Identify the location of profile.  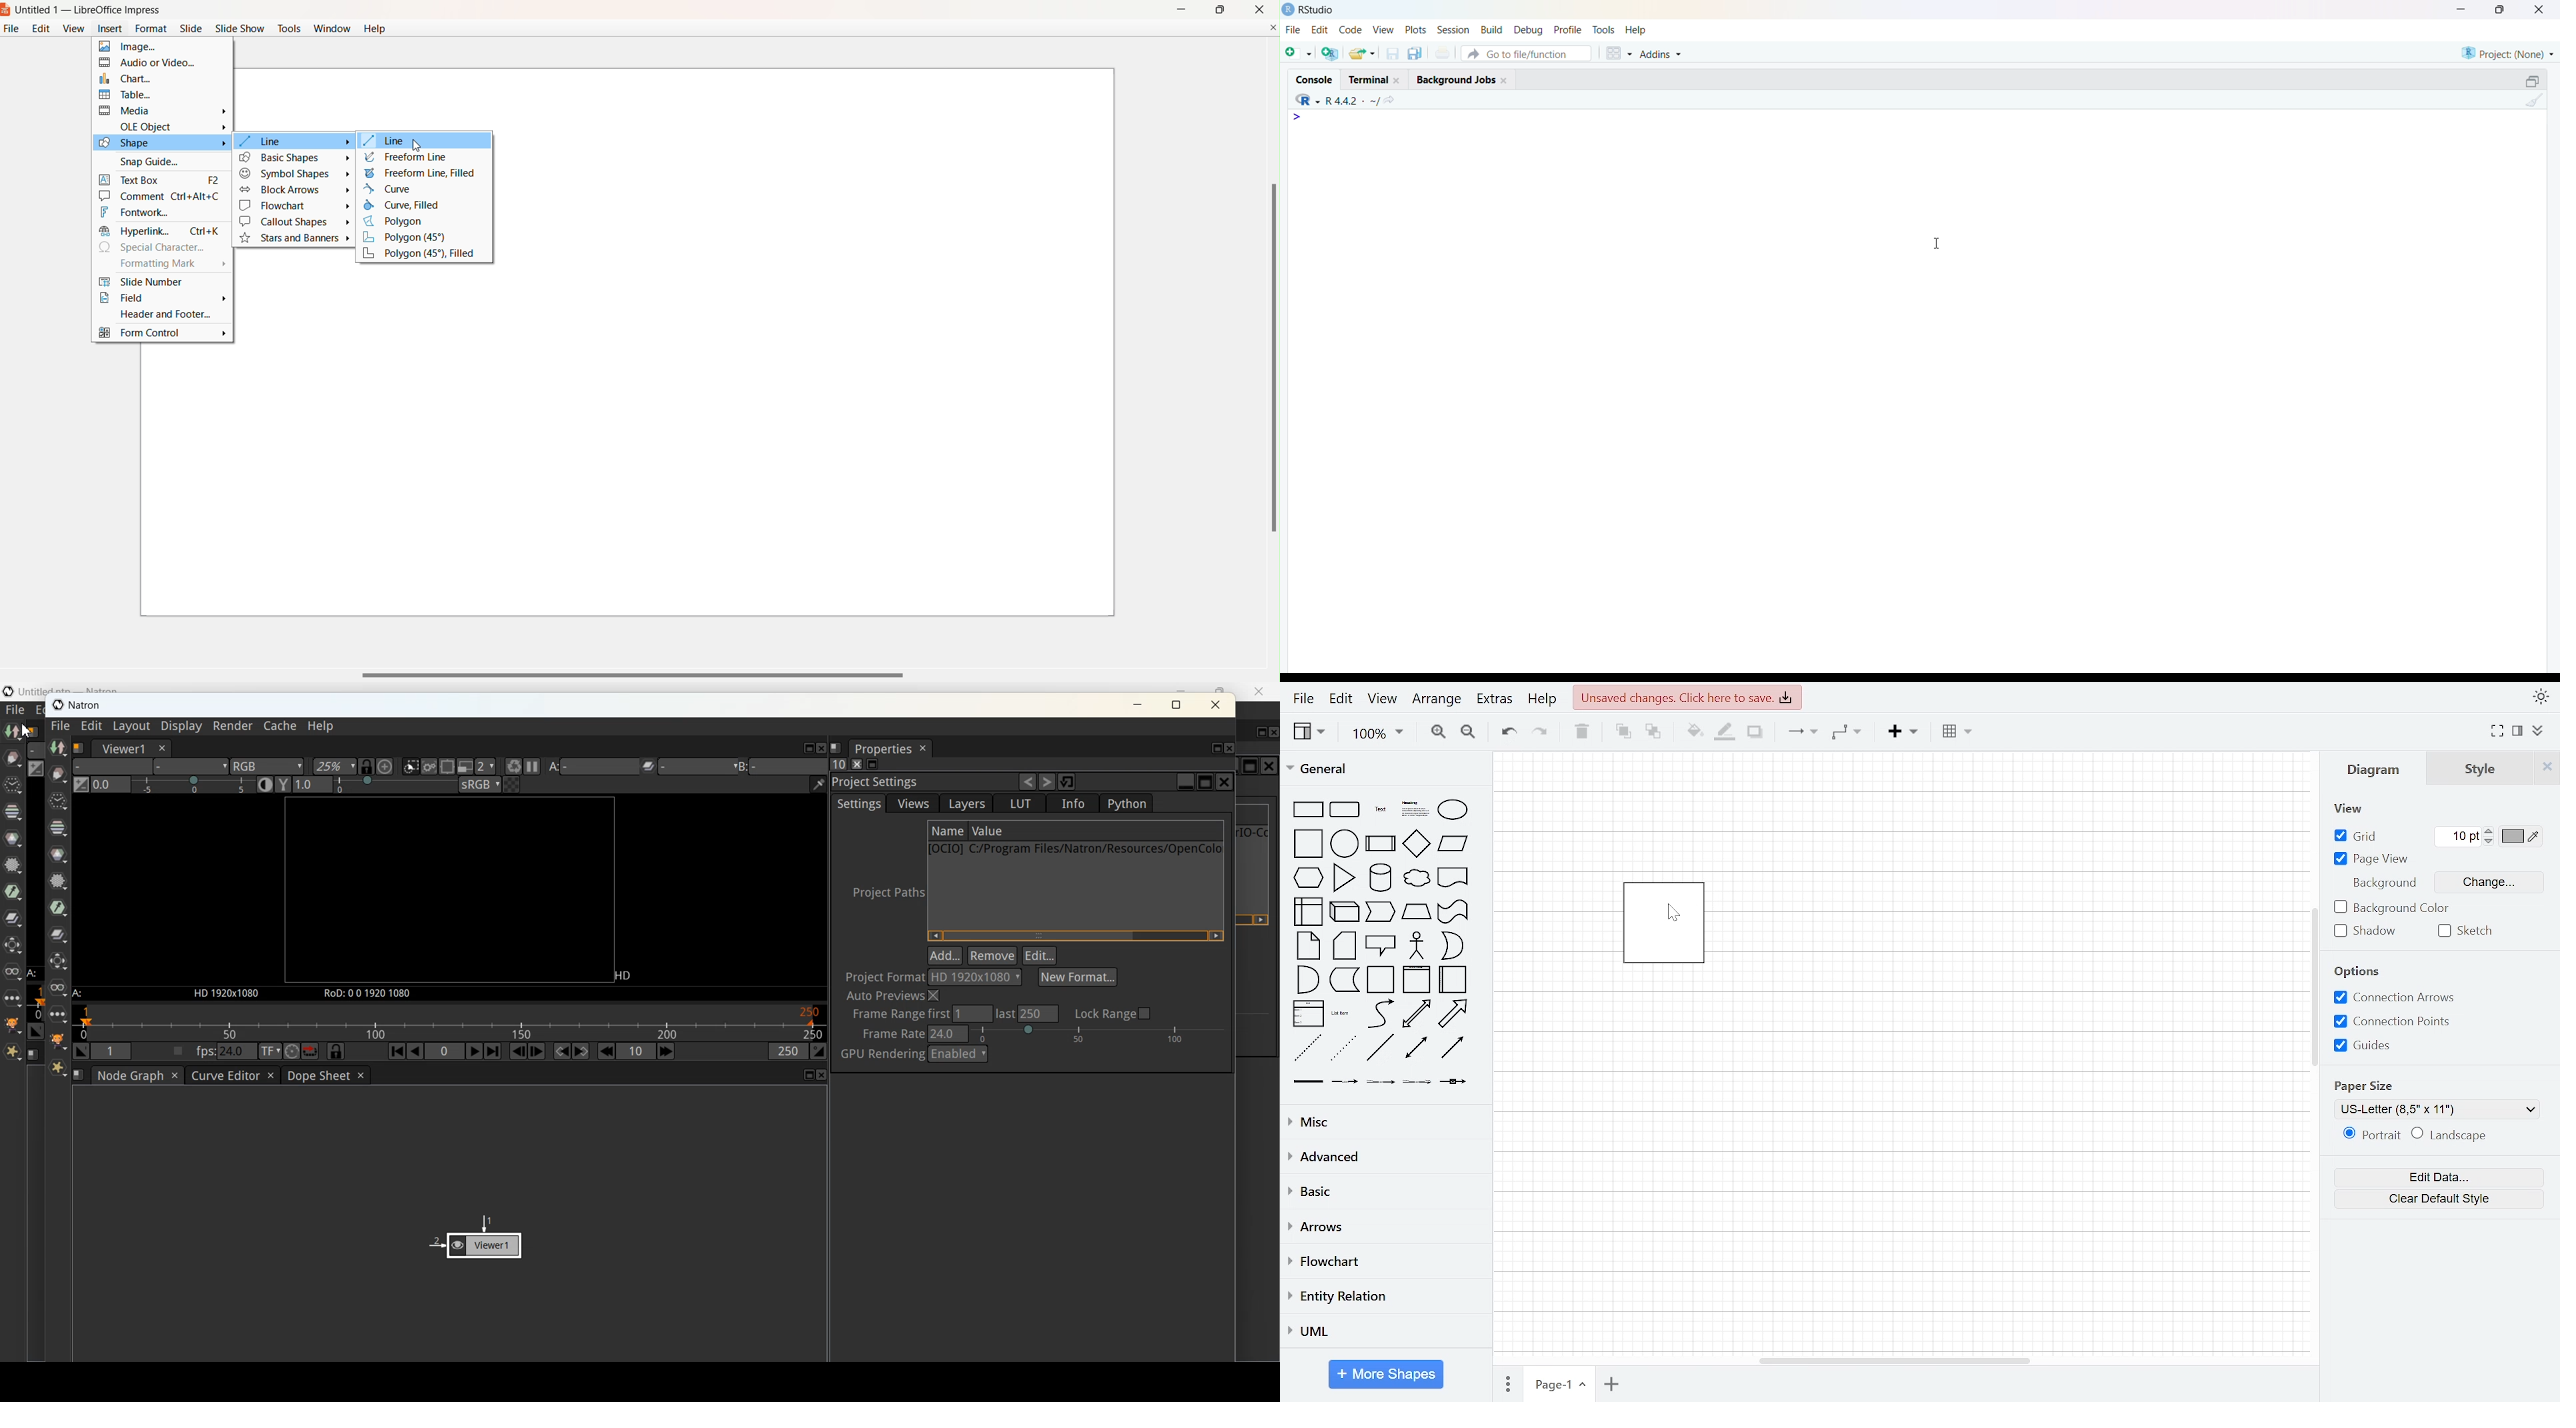
(1570, 30).